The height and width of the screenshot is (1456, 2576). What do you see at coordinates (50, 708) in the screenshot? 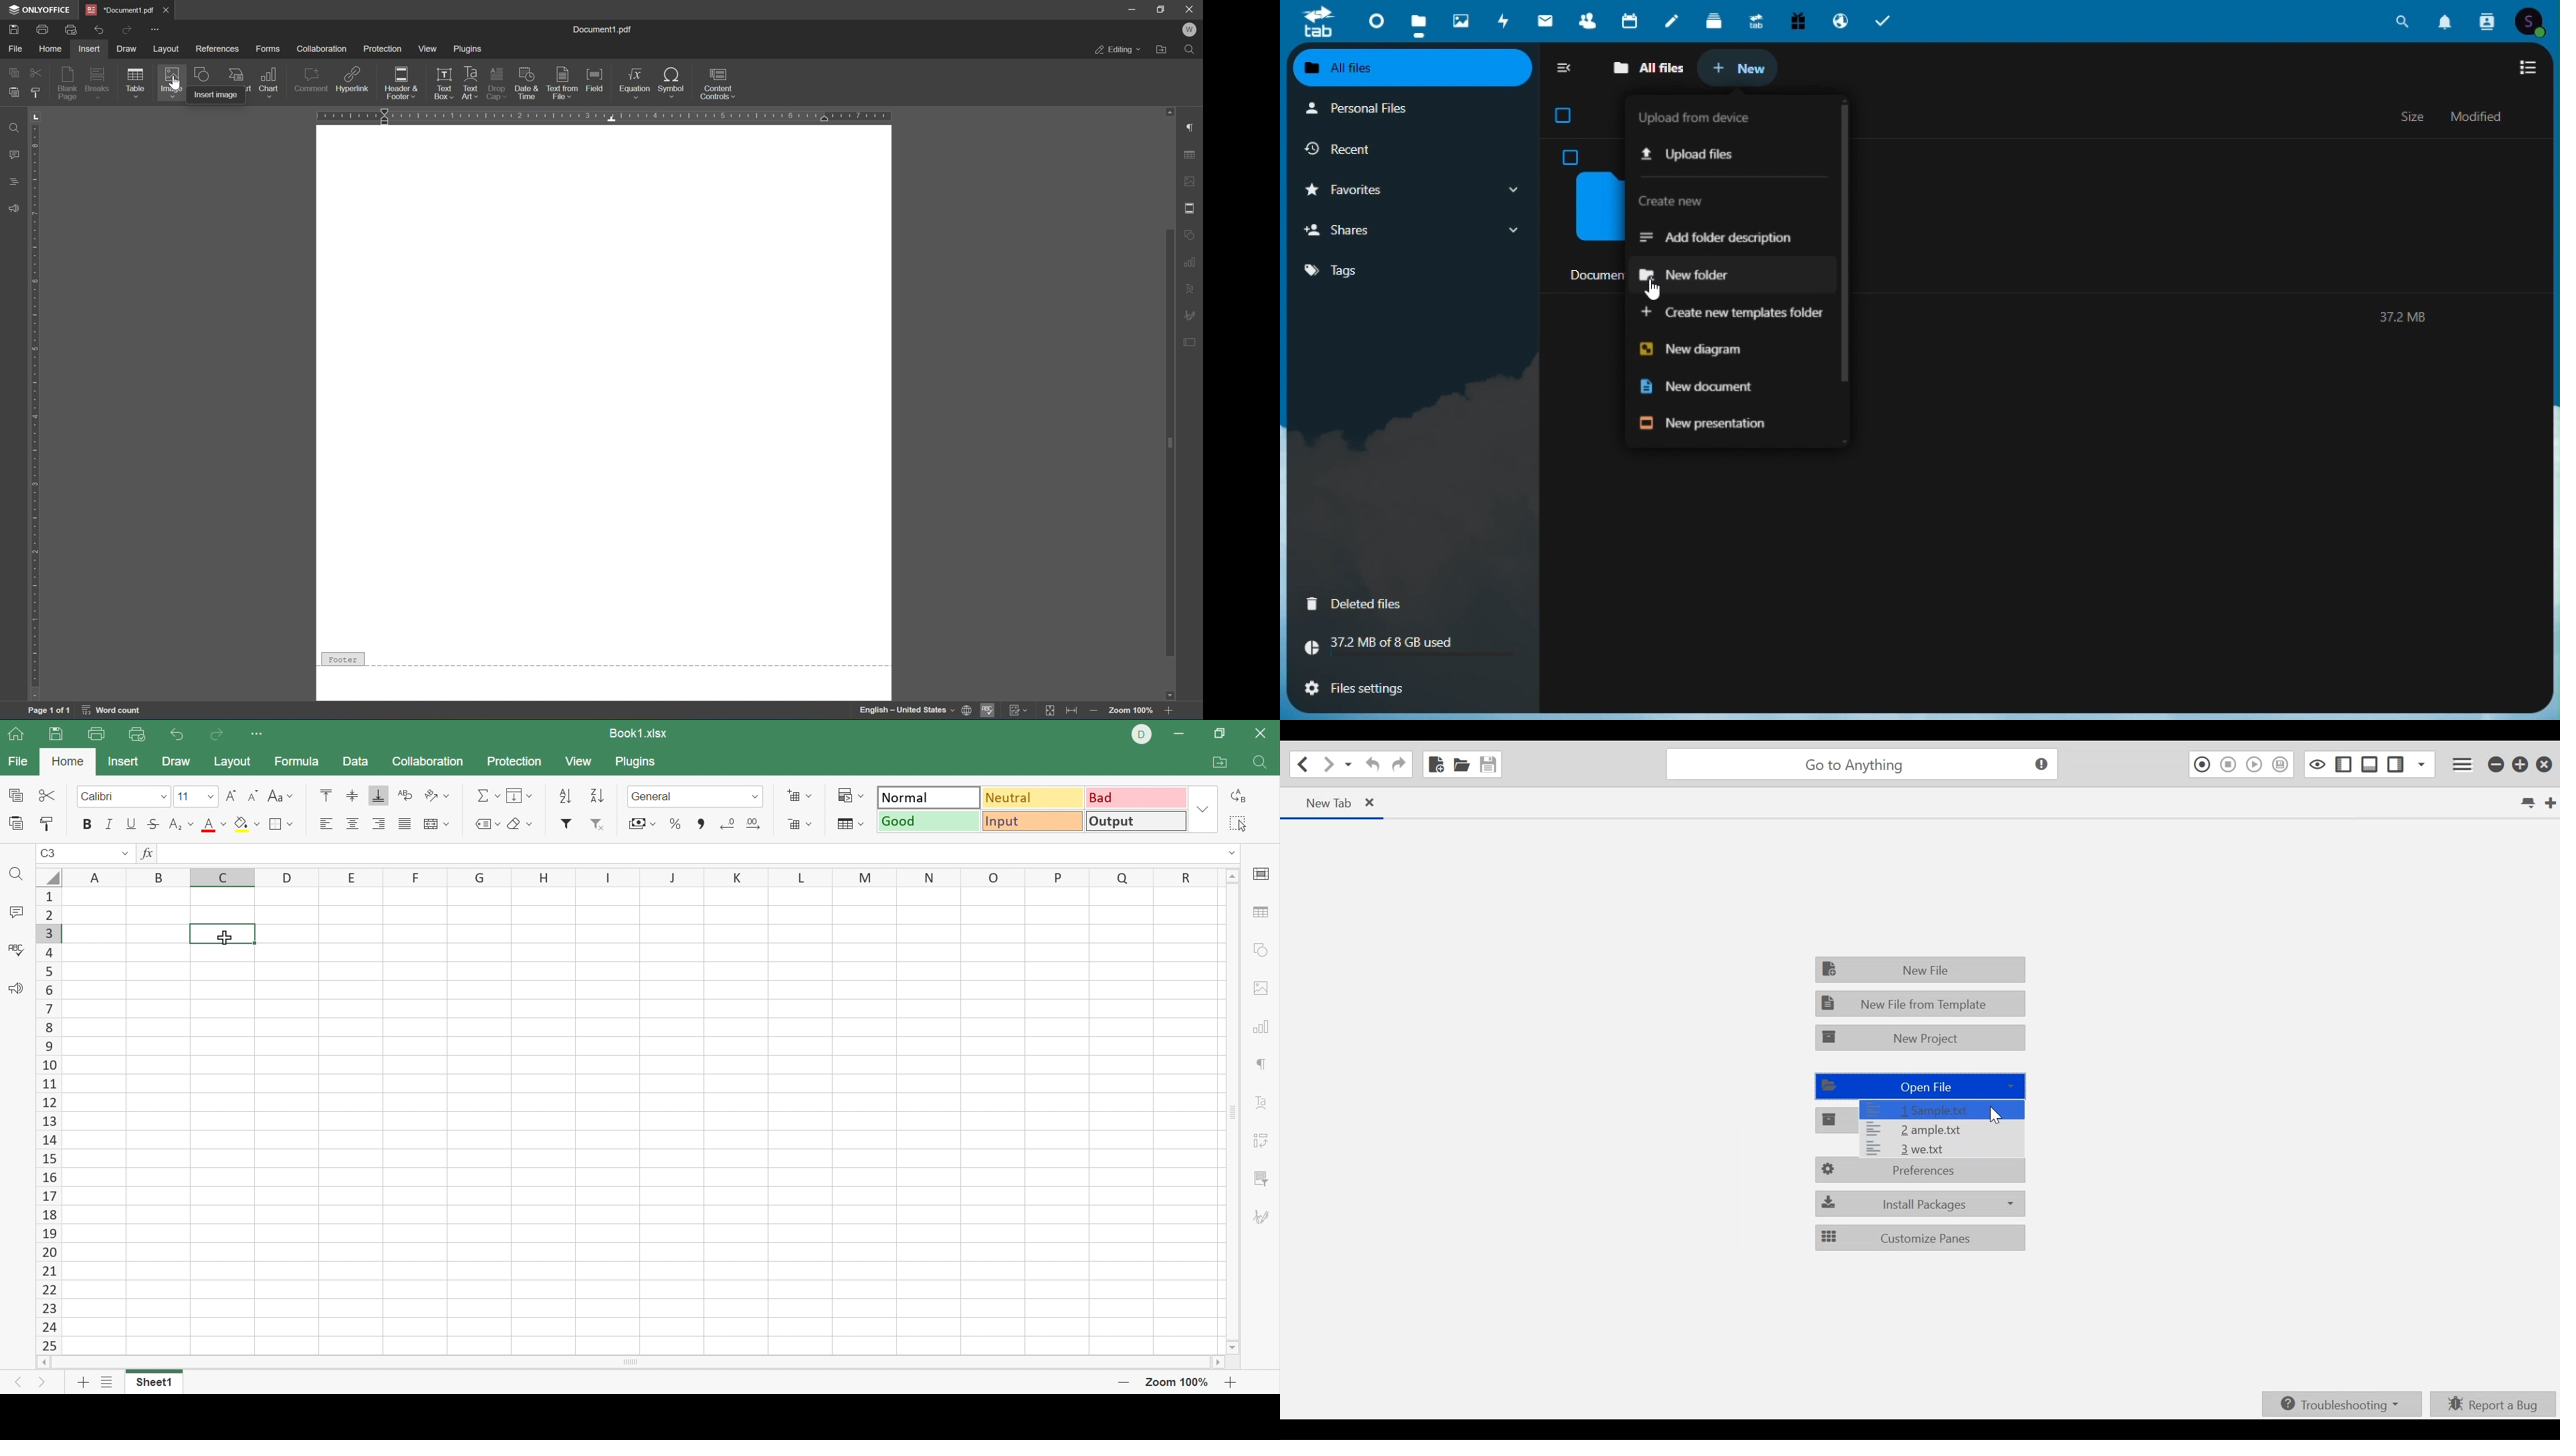
I see `page 1 of 1` at bounding box center [50, 708].